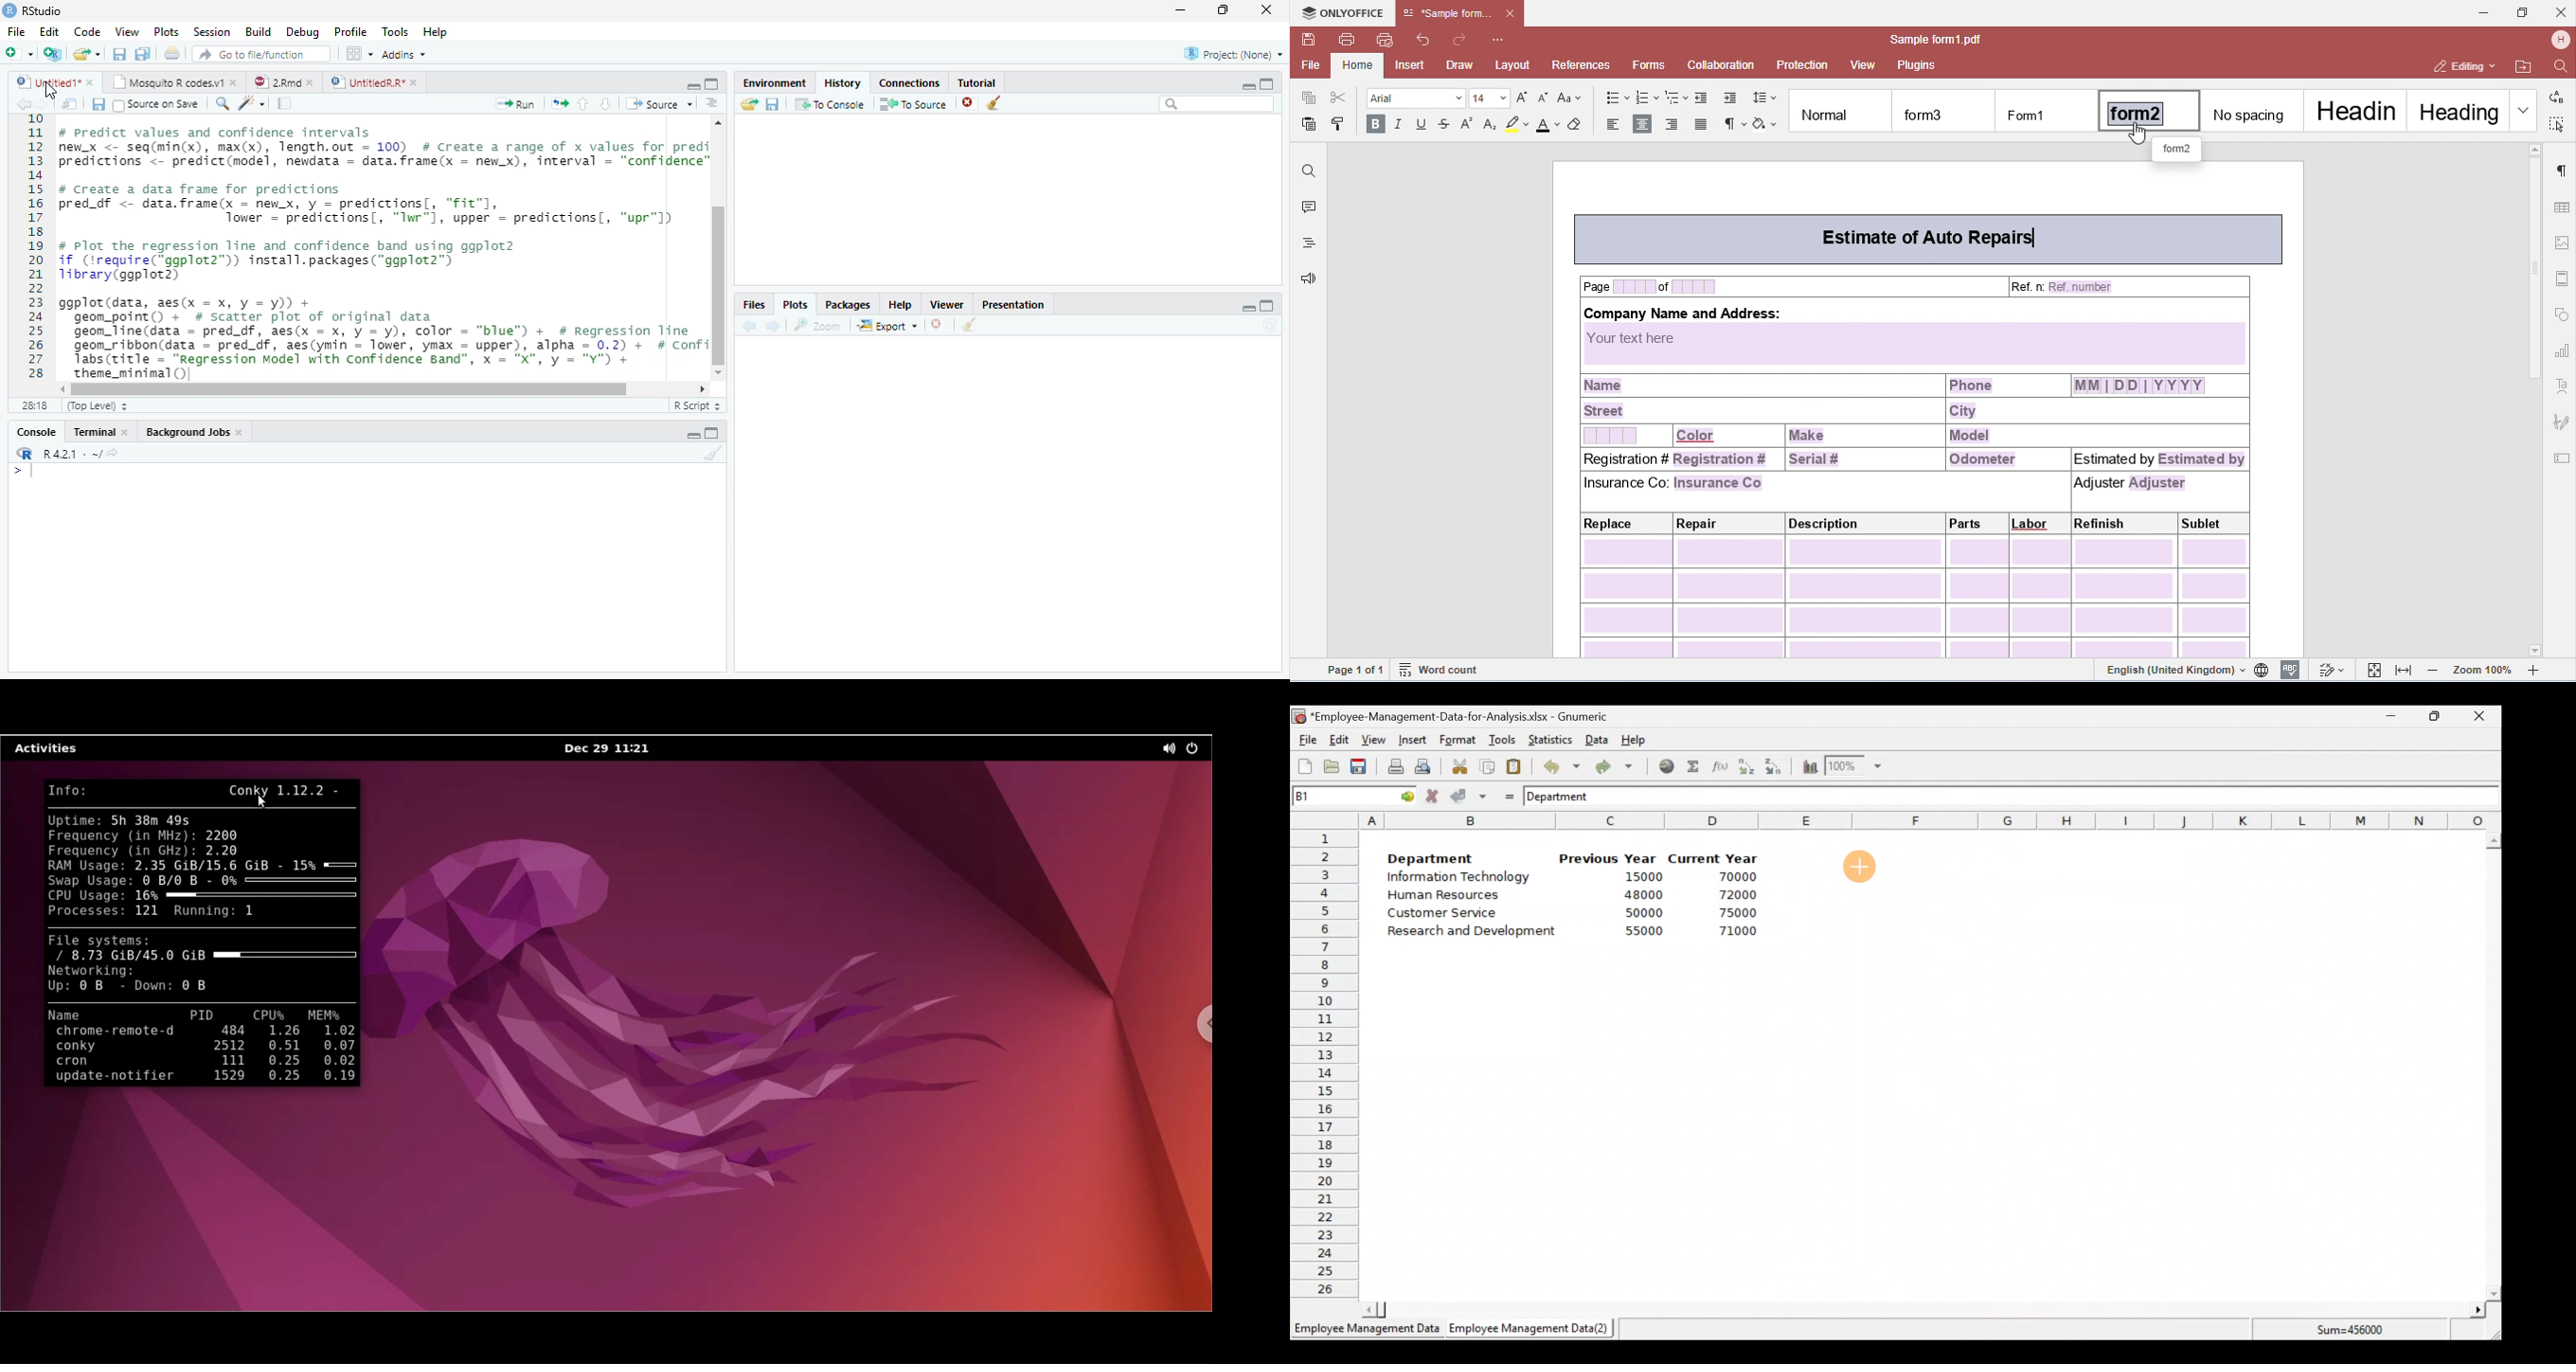 The image size is (2576, 1372). Describe the element at coordinates (157, 104) in the screenshot. I see `Source on save` at that location.